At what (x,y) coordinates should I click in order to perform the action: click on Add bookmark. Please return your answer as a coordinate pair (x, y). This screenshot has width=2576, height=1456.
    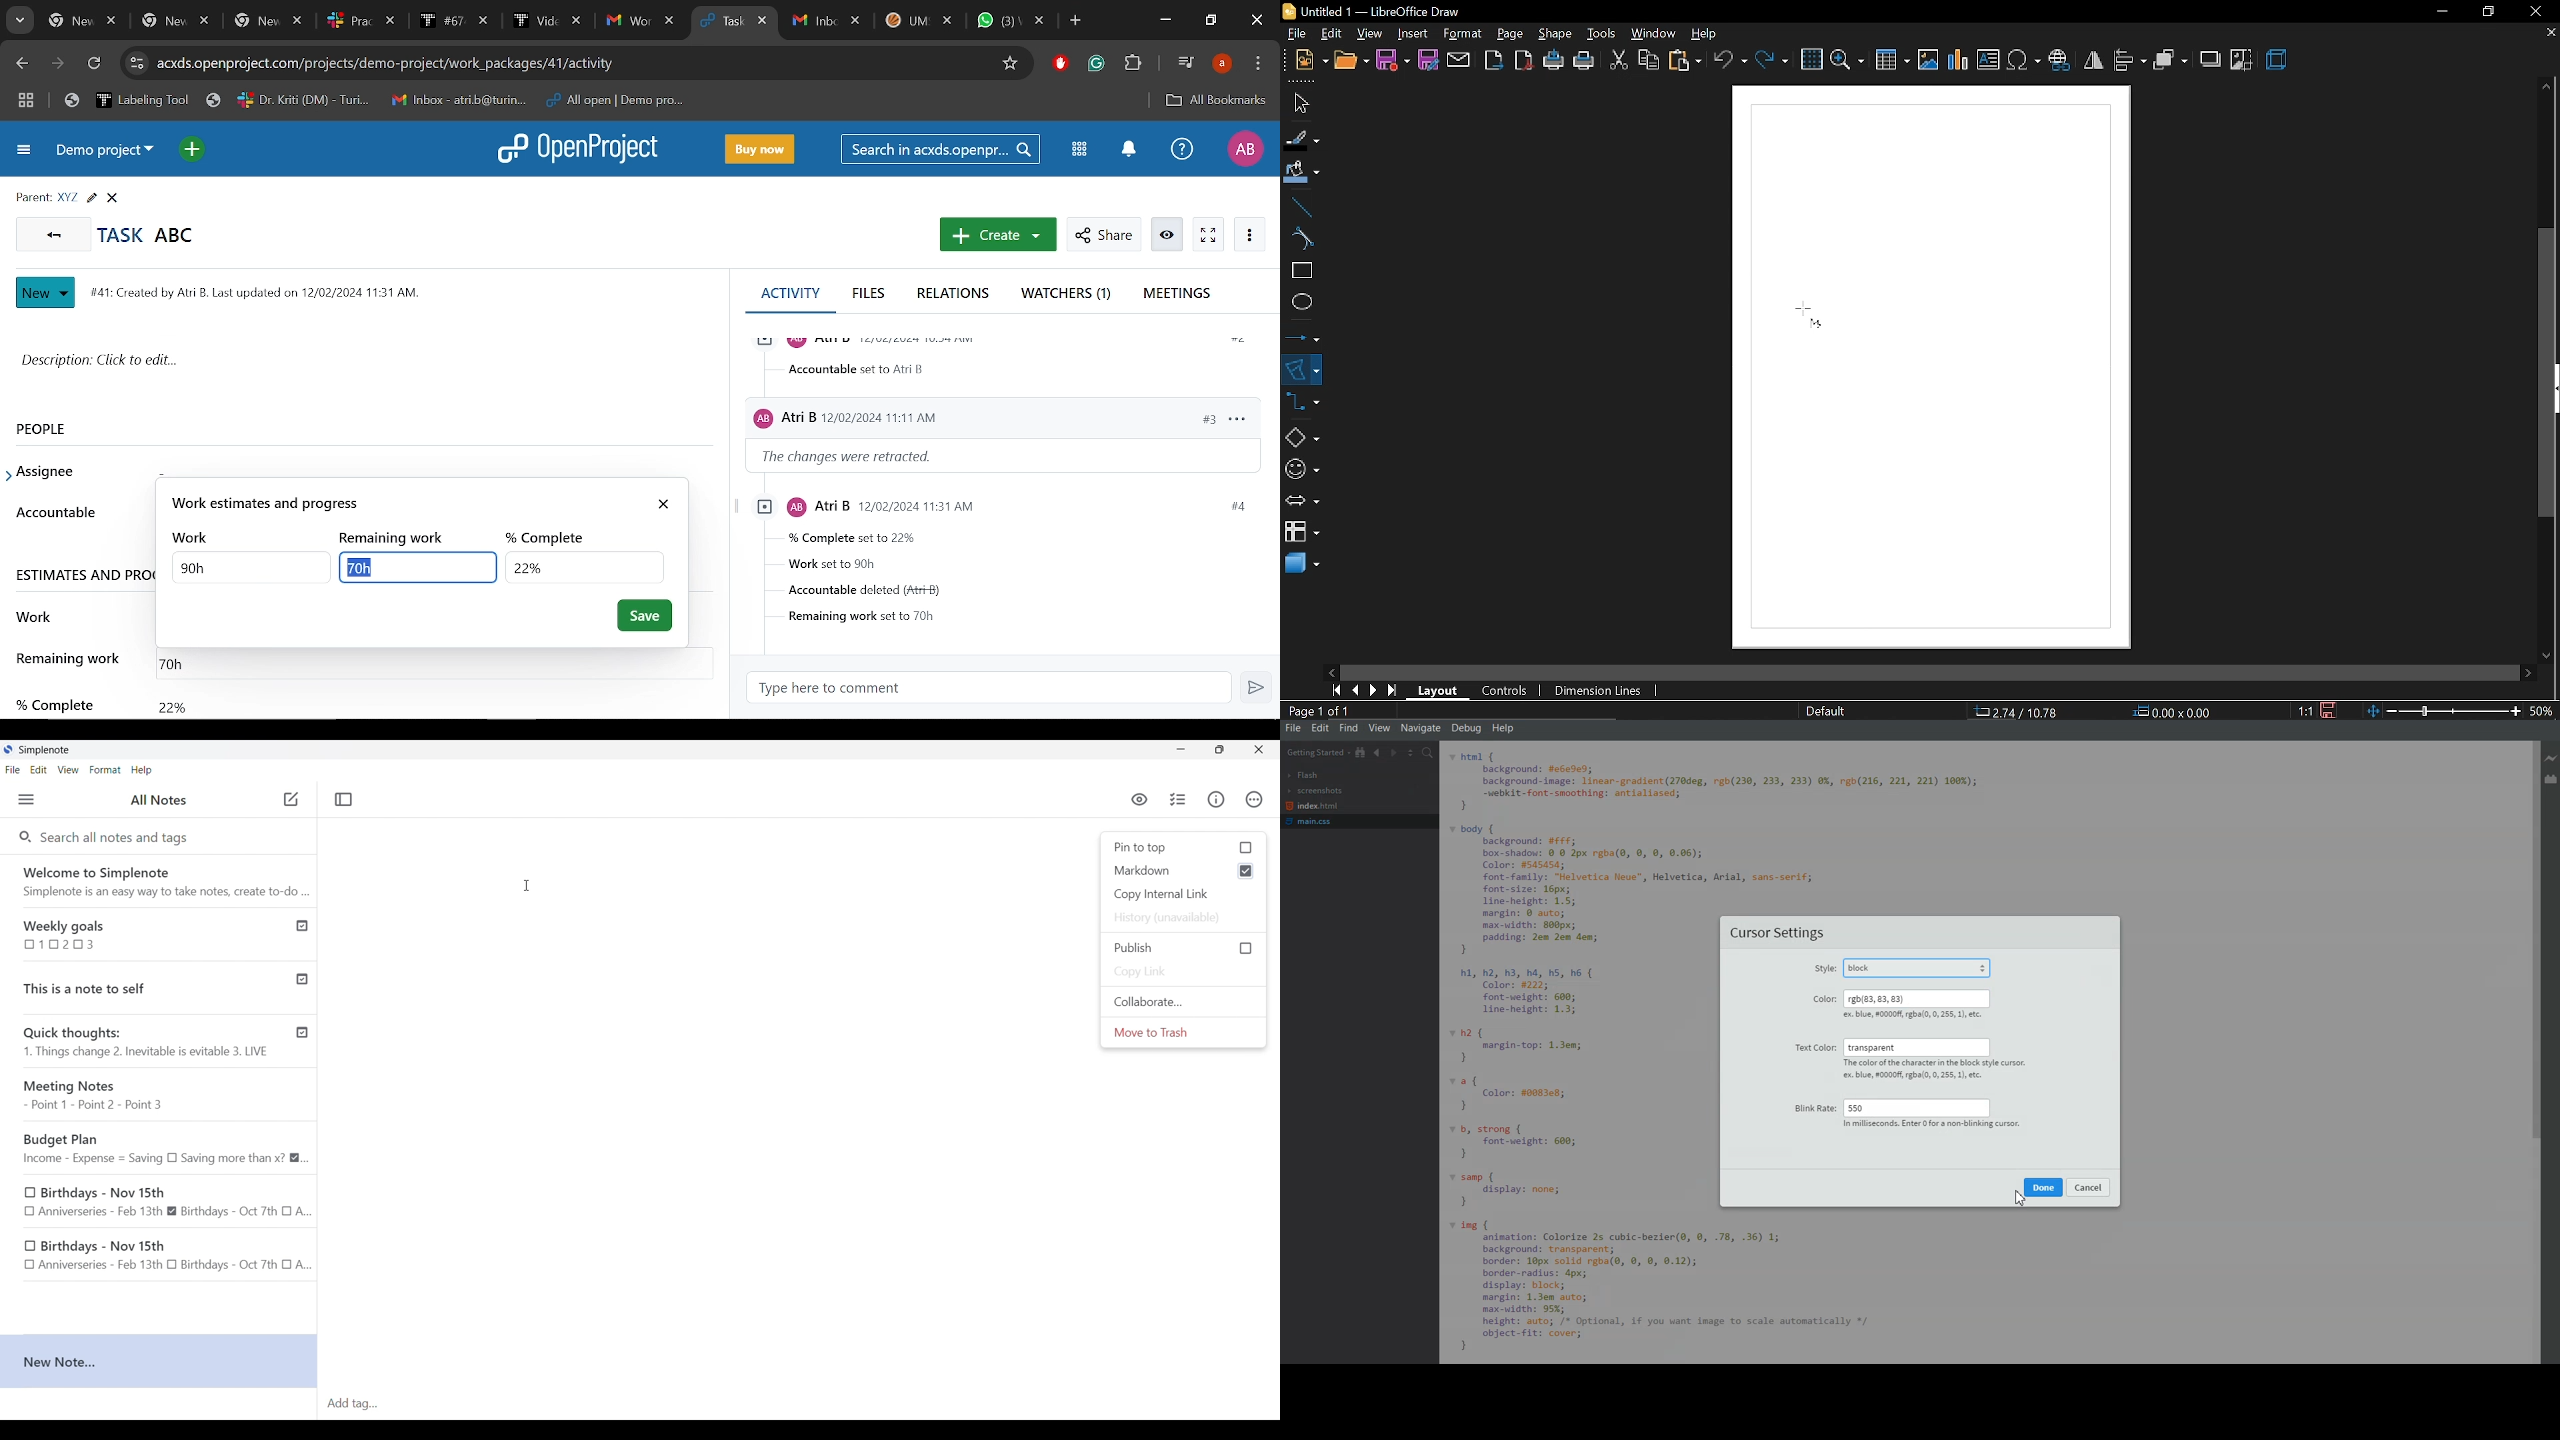
    Looking at the image, I should click on (1215, 100).